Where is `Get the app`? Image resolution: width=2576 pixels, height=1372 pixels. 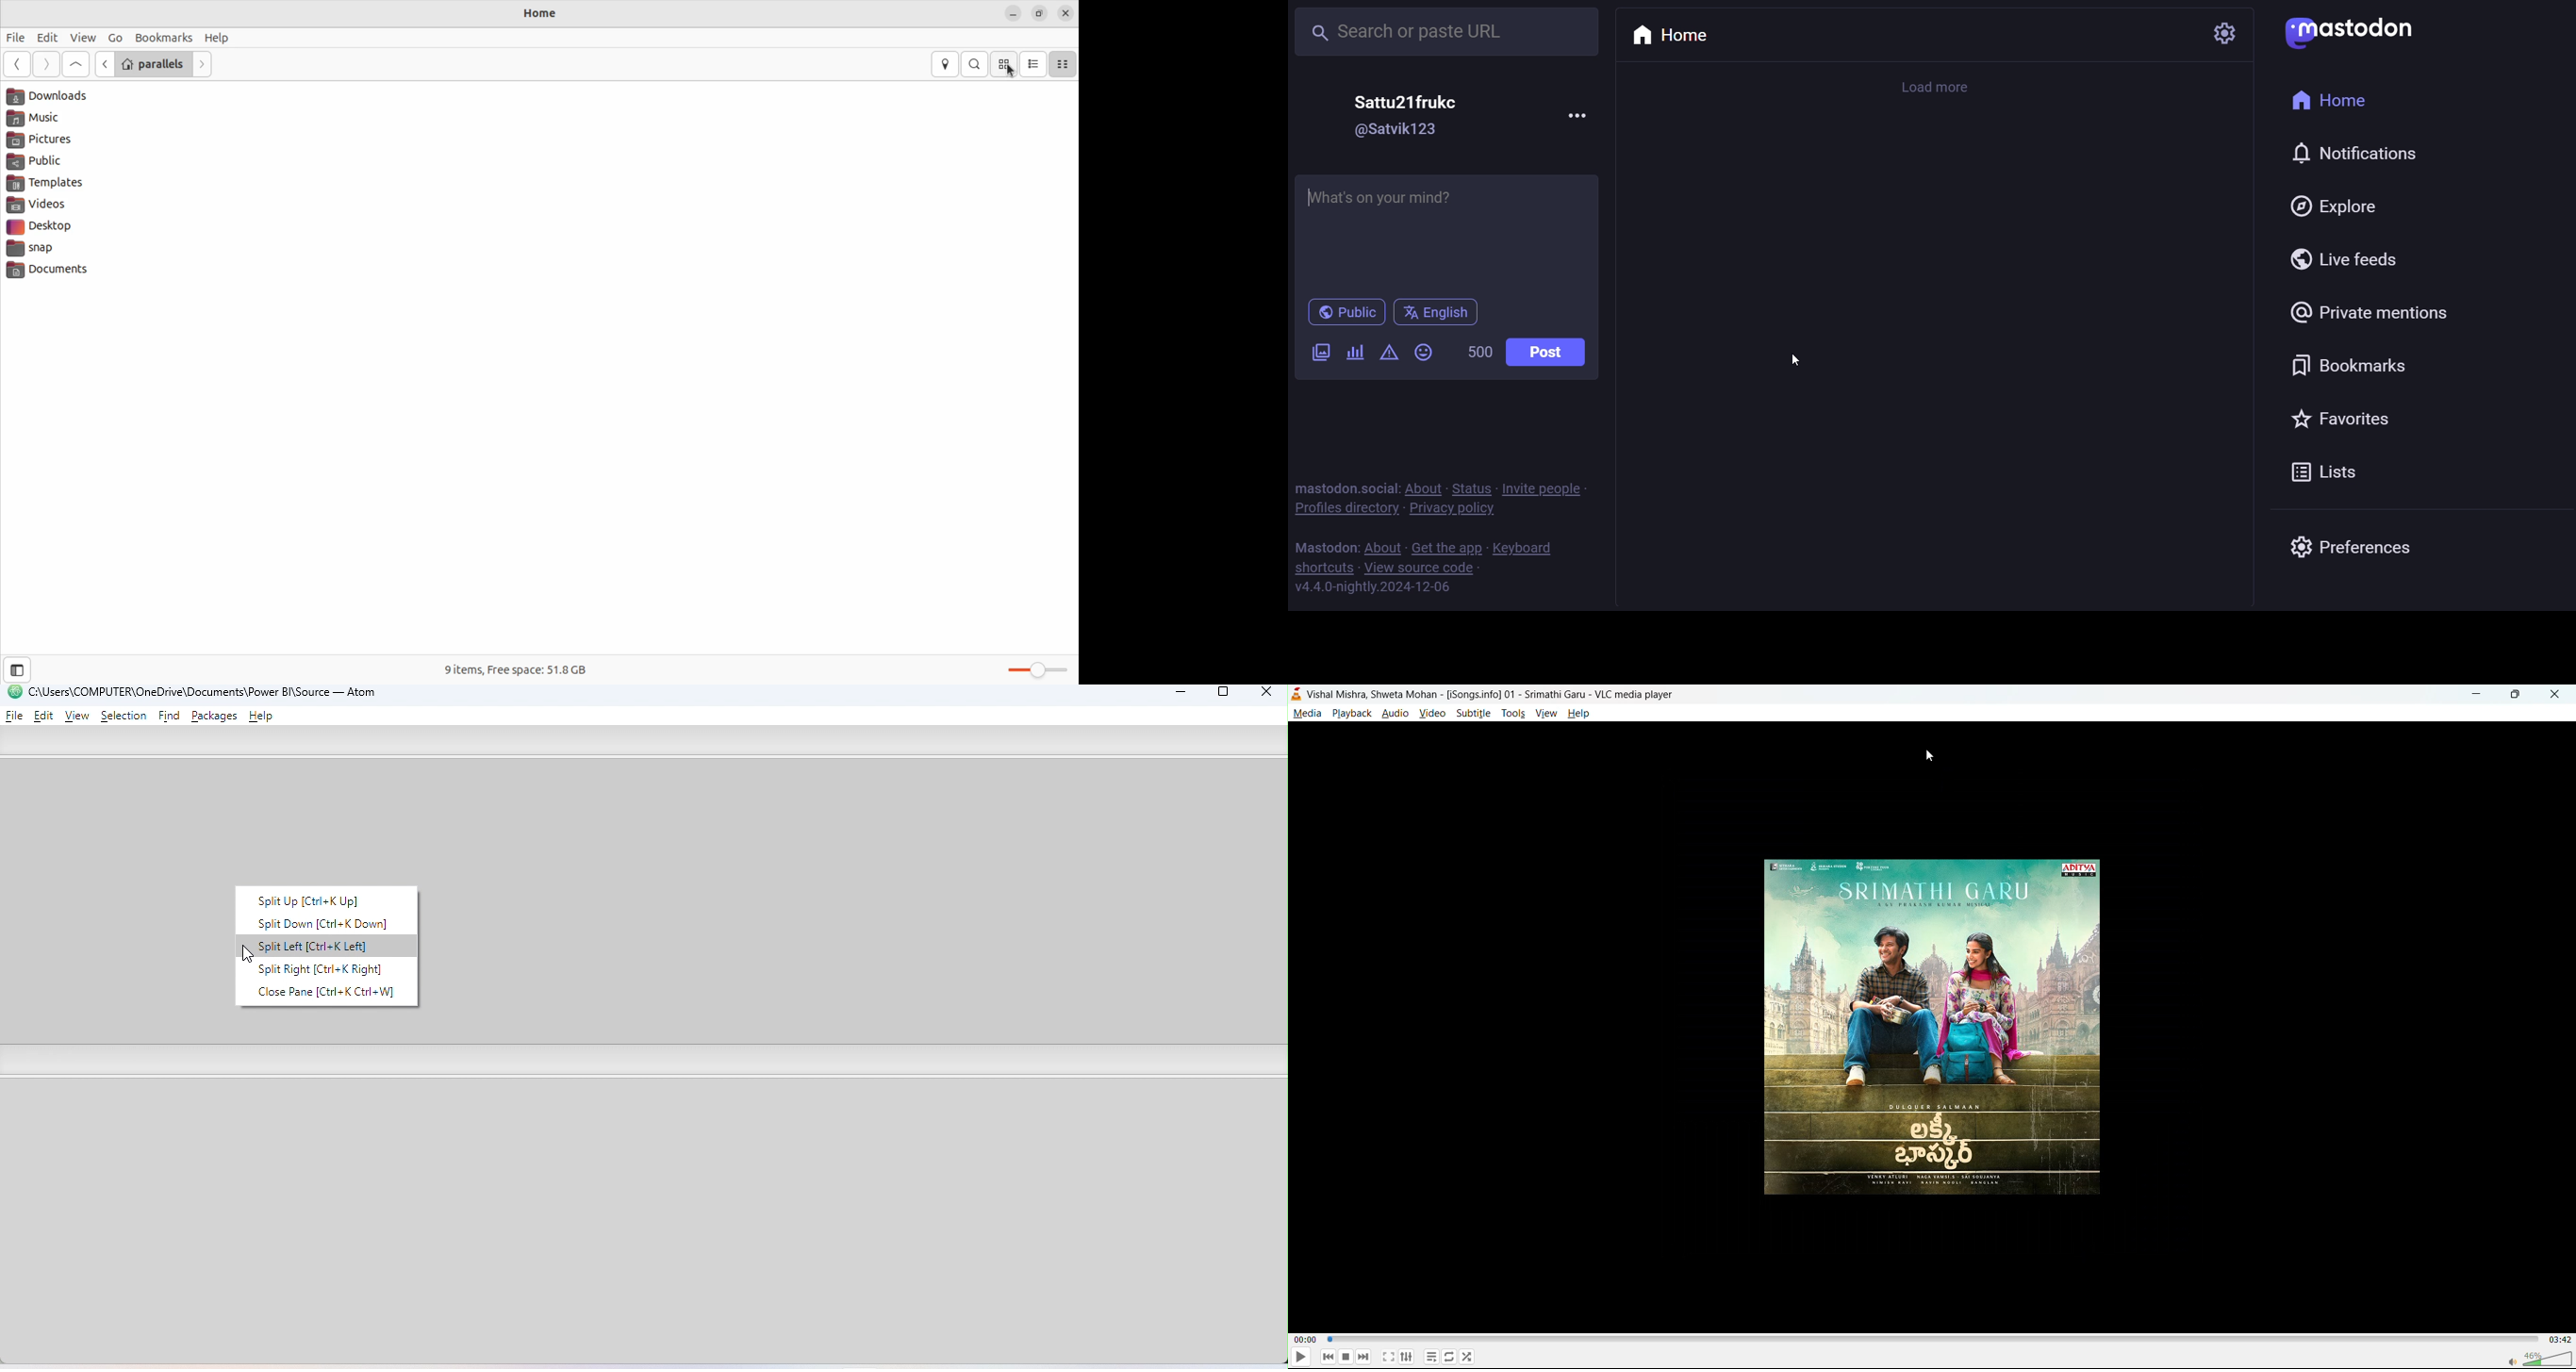
Get the app is located at coordinates (1446, 545).